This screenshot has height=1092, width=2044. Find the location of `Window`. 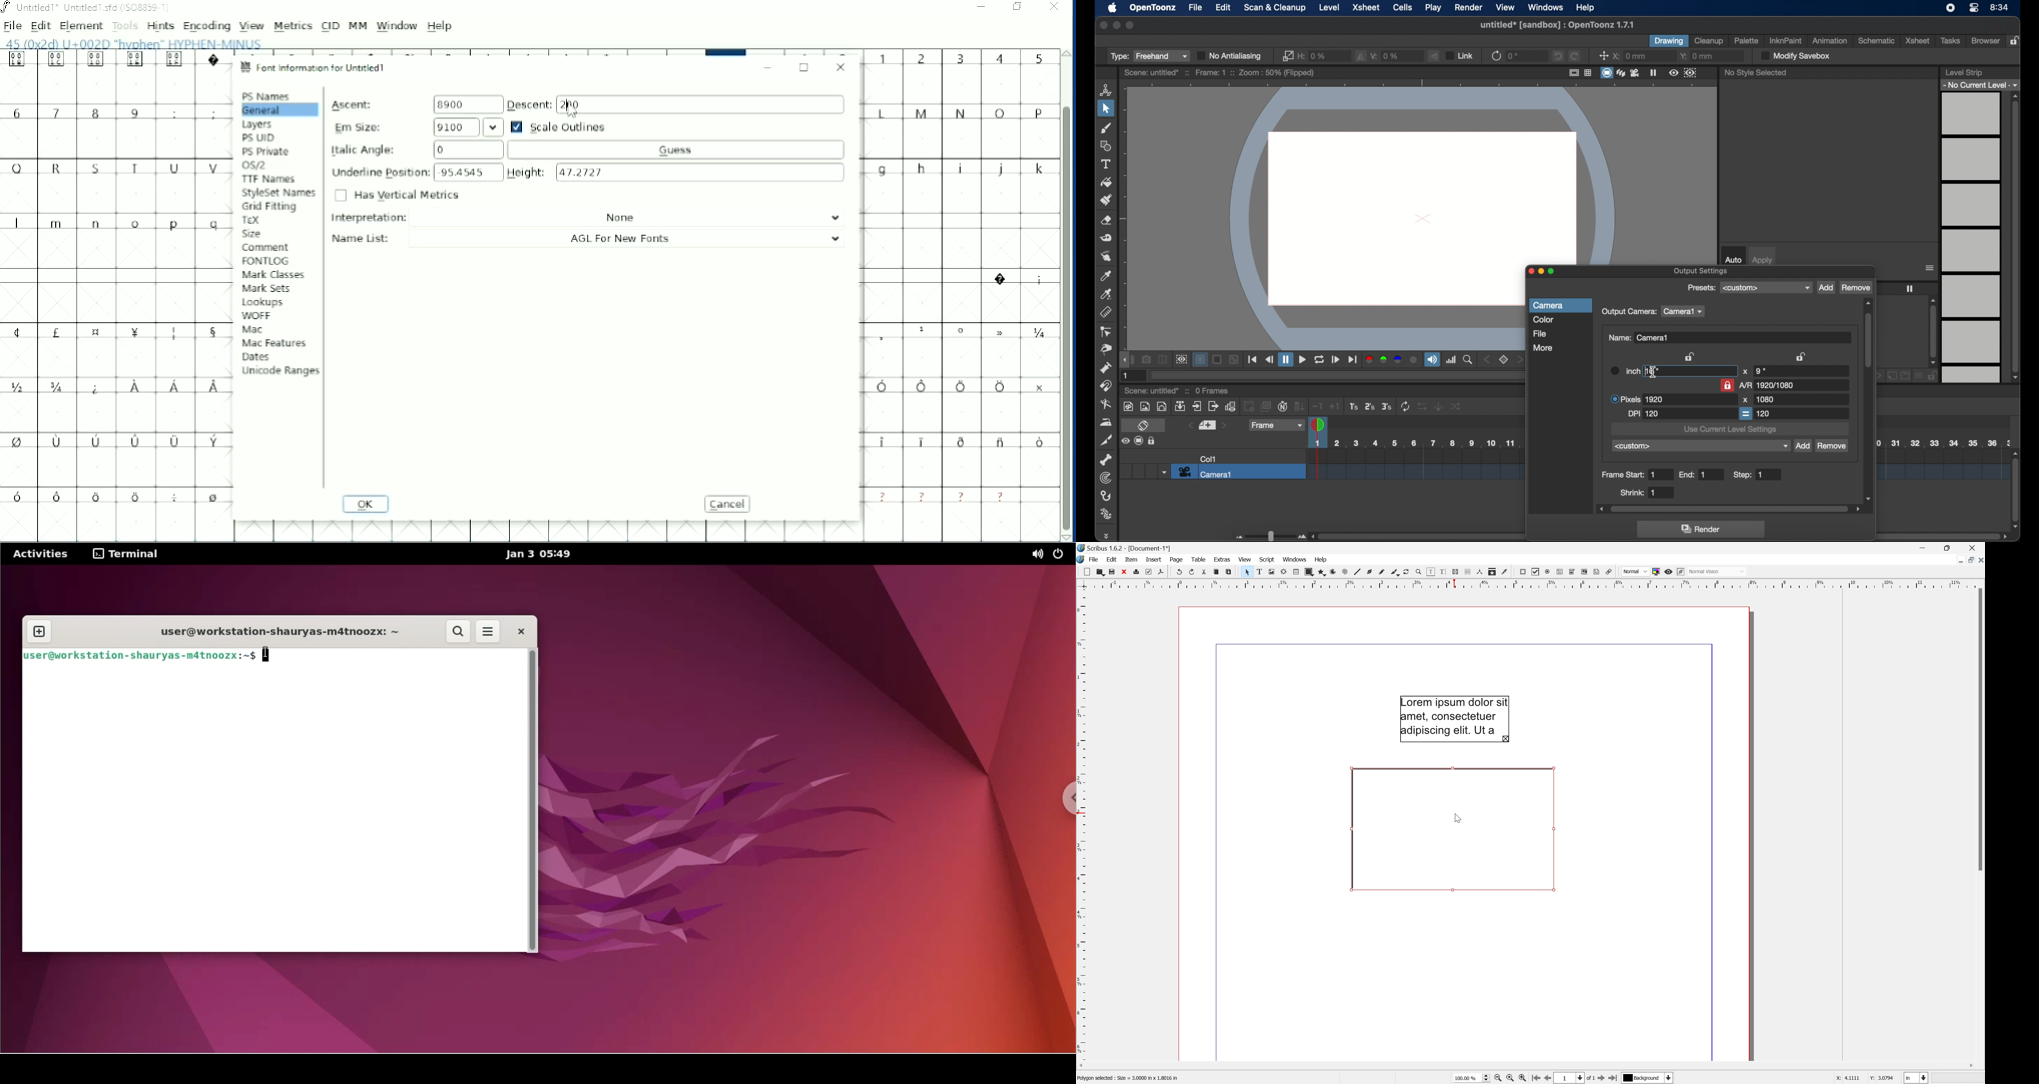

Window is located at coordinates (397, 26).